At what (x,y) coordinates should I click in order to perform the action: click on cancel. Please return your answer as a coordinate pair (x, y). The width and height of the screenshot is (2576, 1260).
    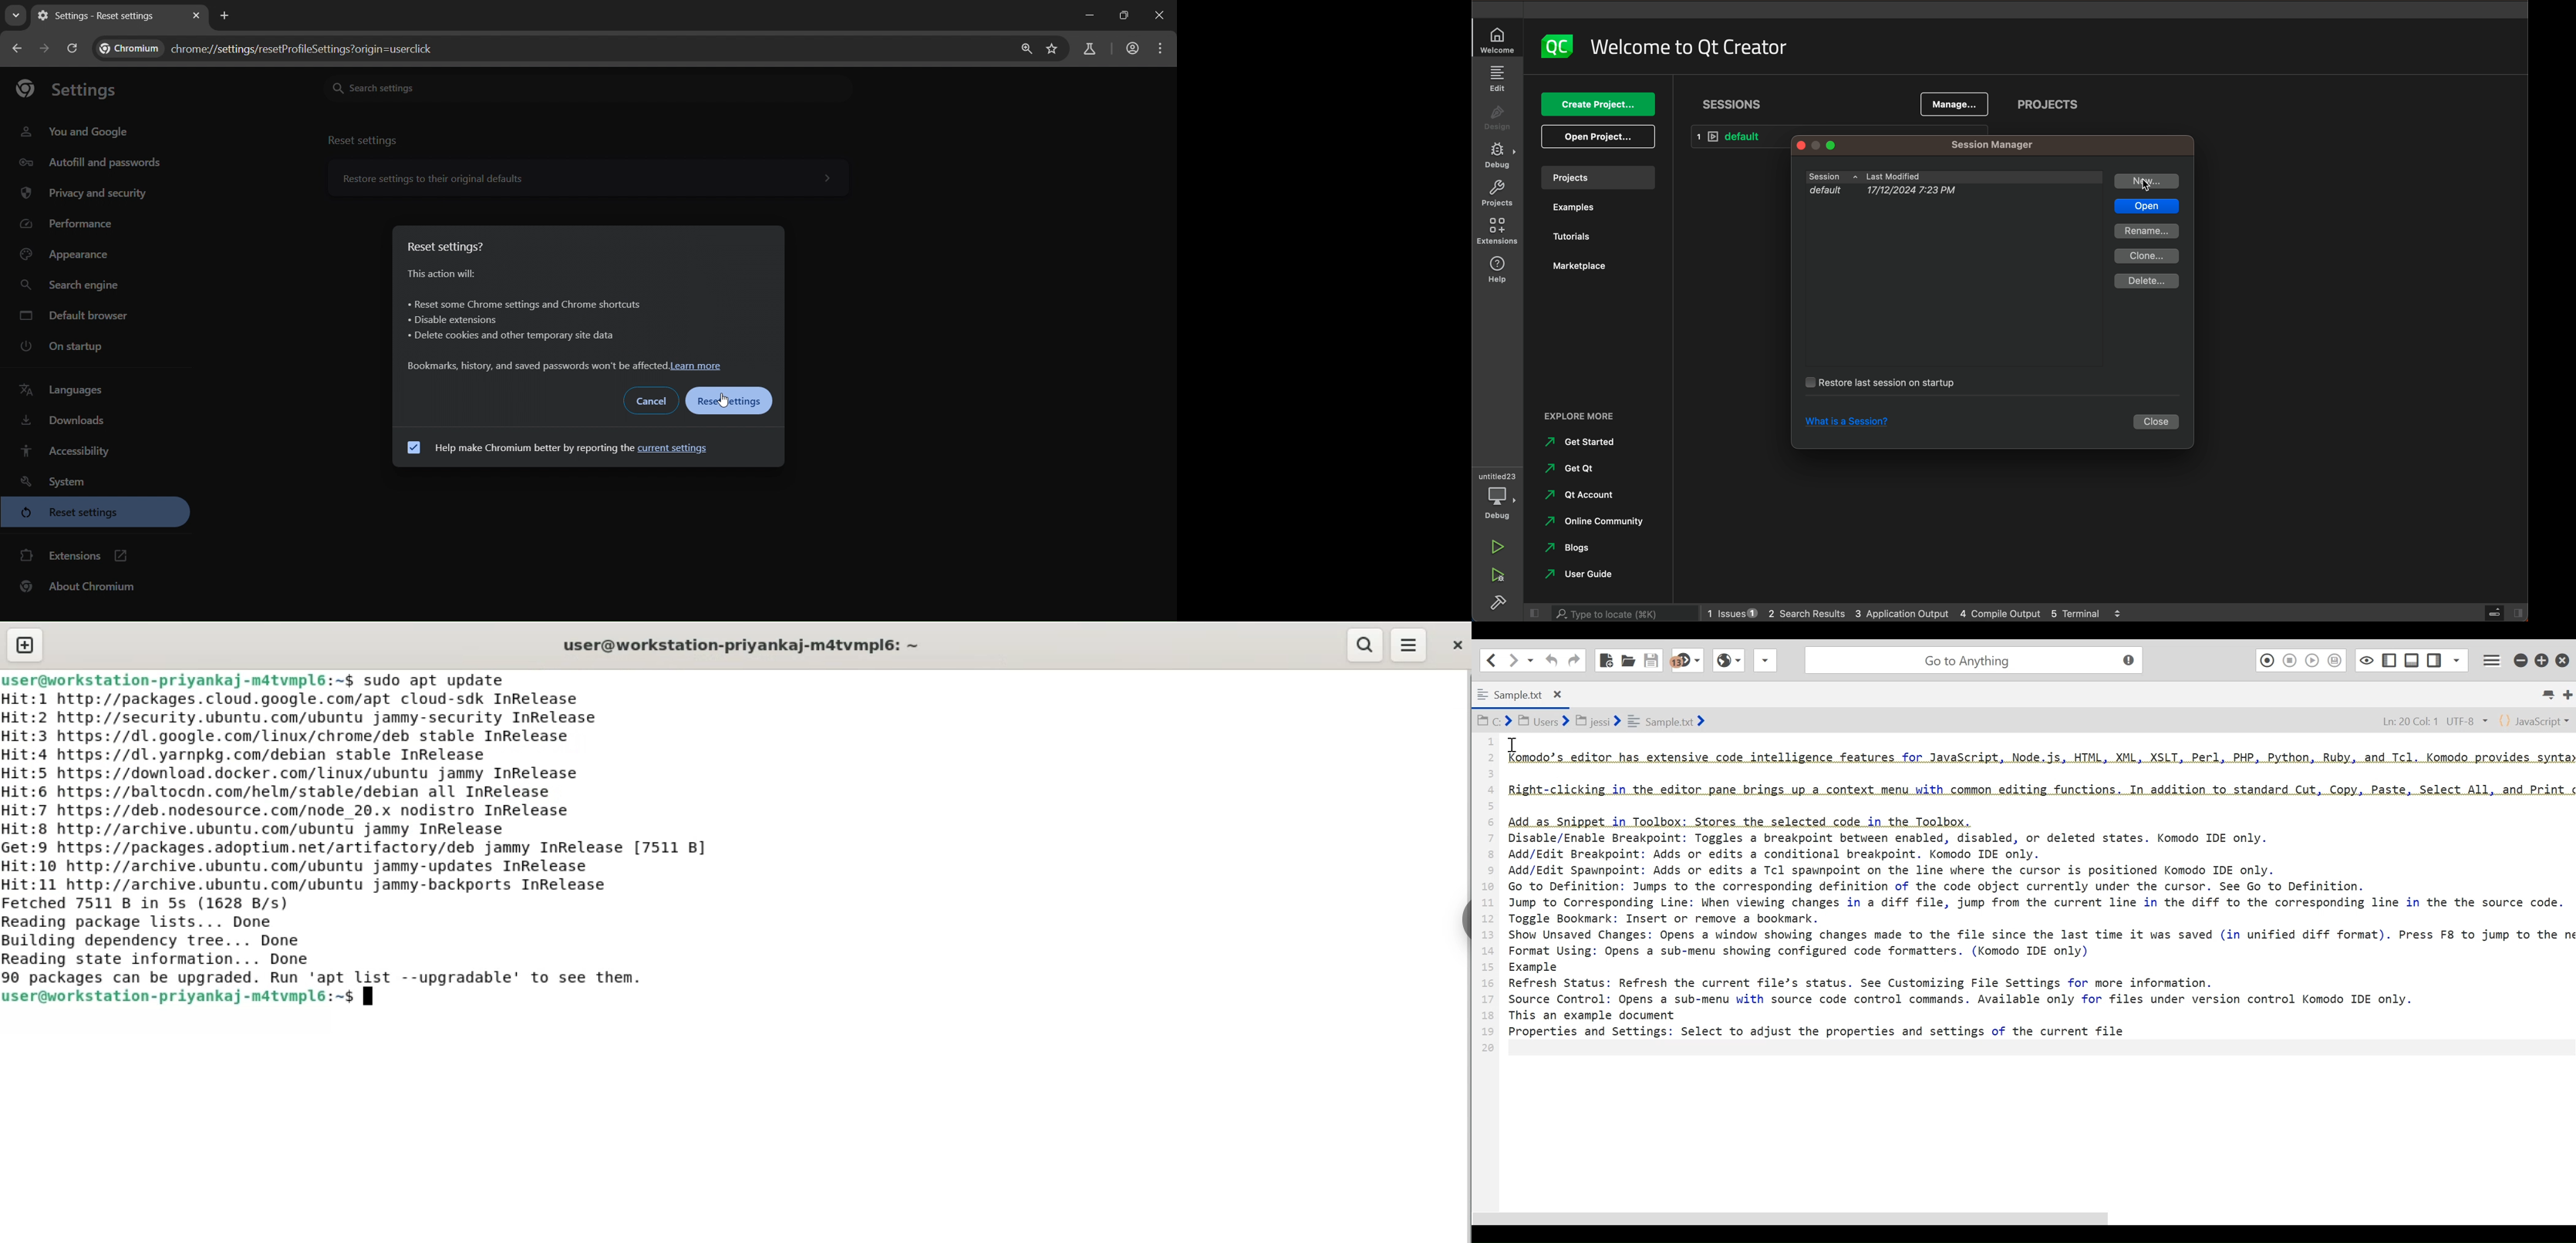
    Looking at the image, I should click on (654, 400).